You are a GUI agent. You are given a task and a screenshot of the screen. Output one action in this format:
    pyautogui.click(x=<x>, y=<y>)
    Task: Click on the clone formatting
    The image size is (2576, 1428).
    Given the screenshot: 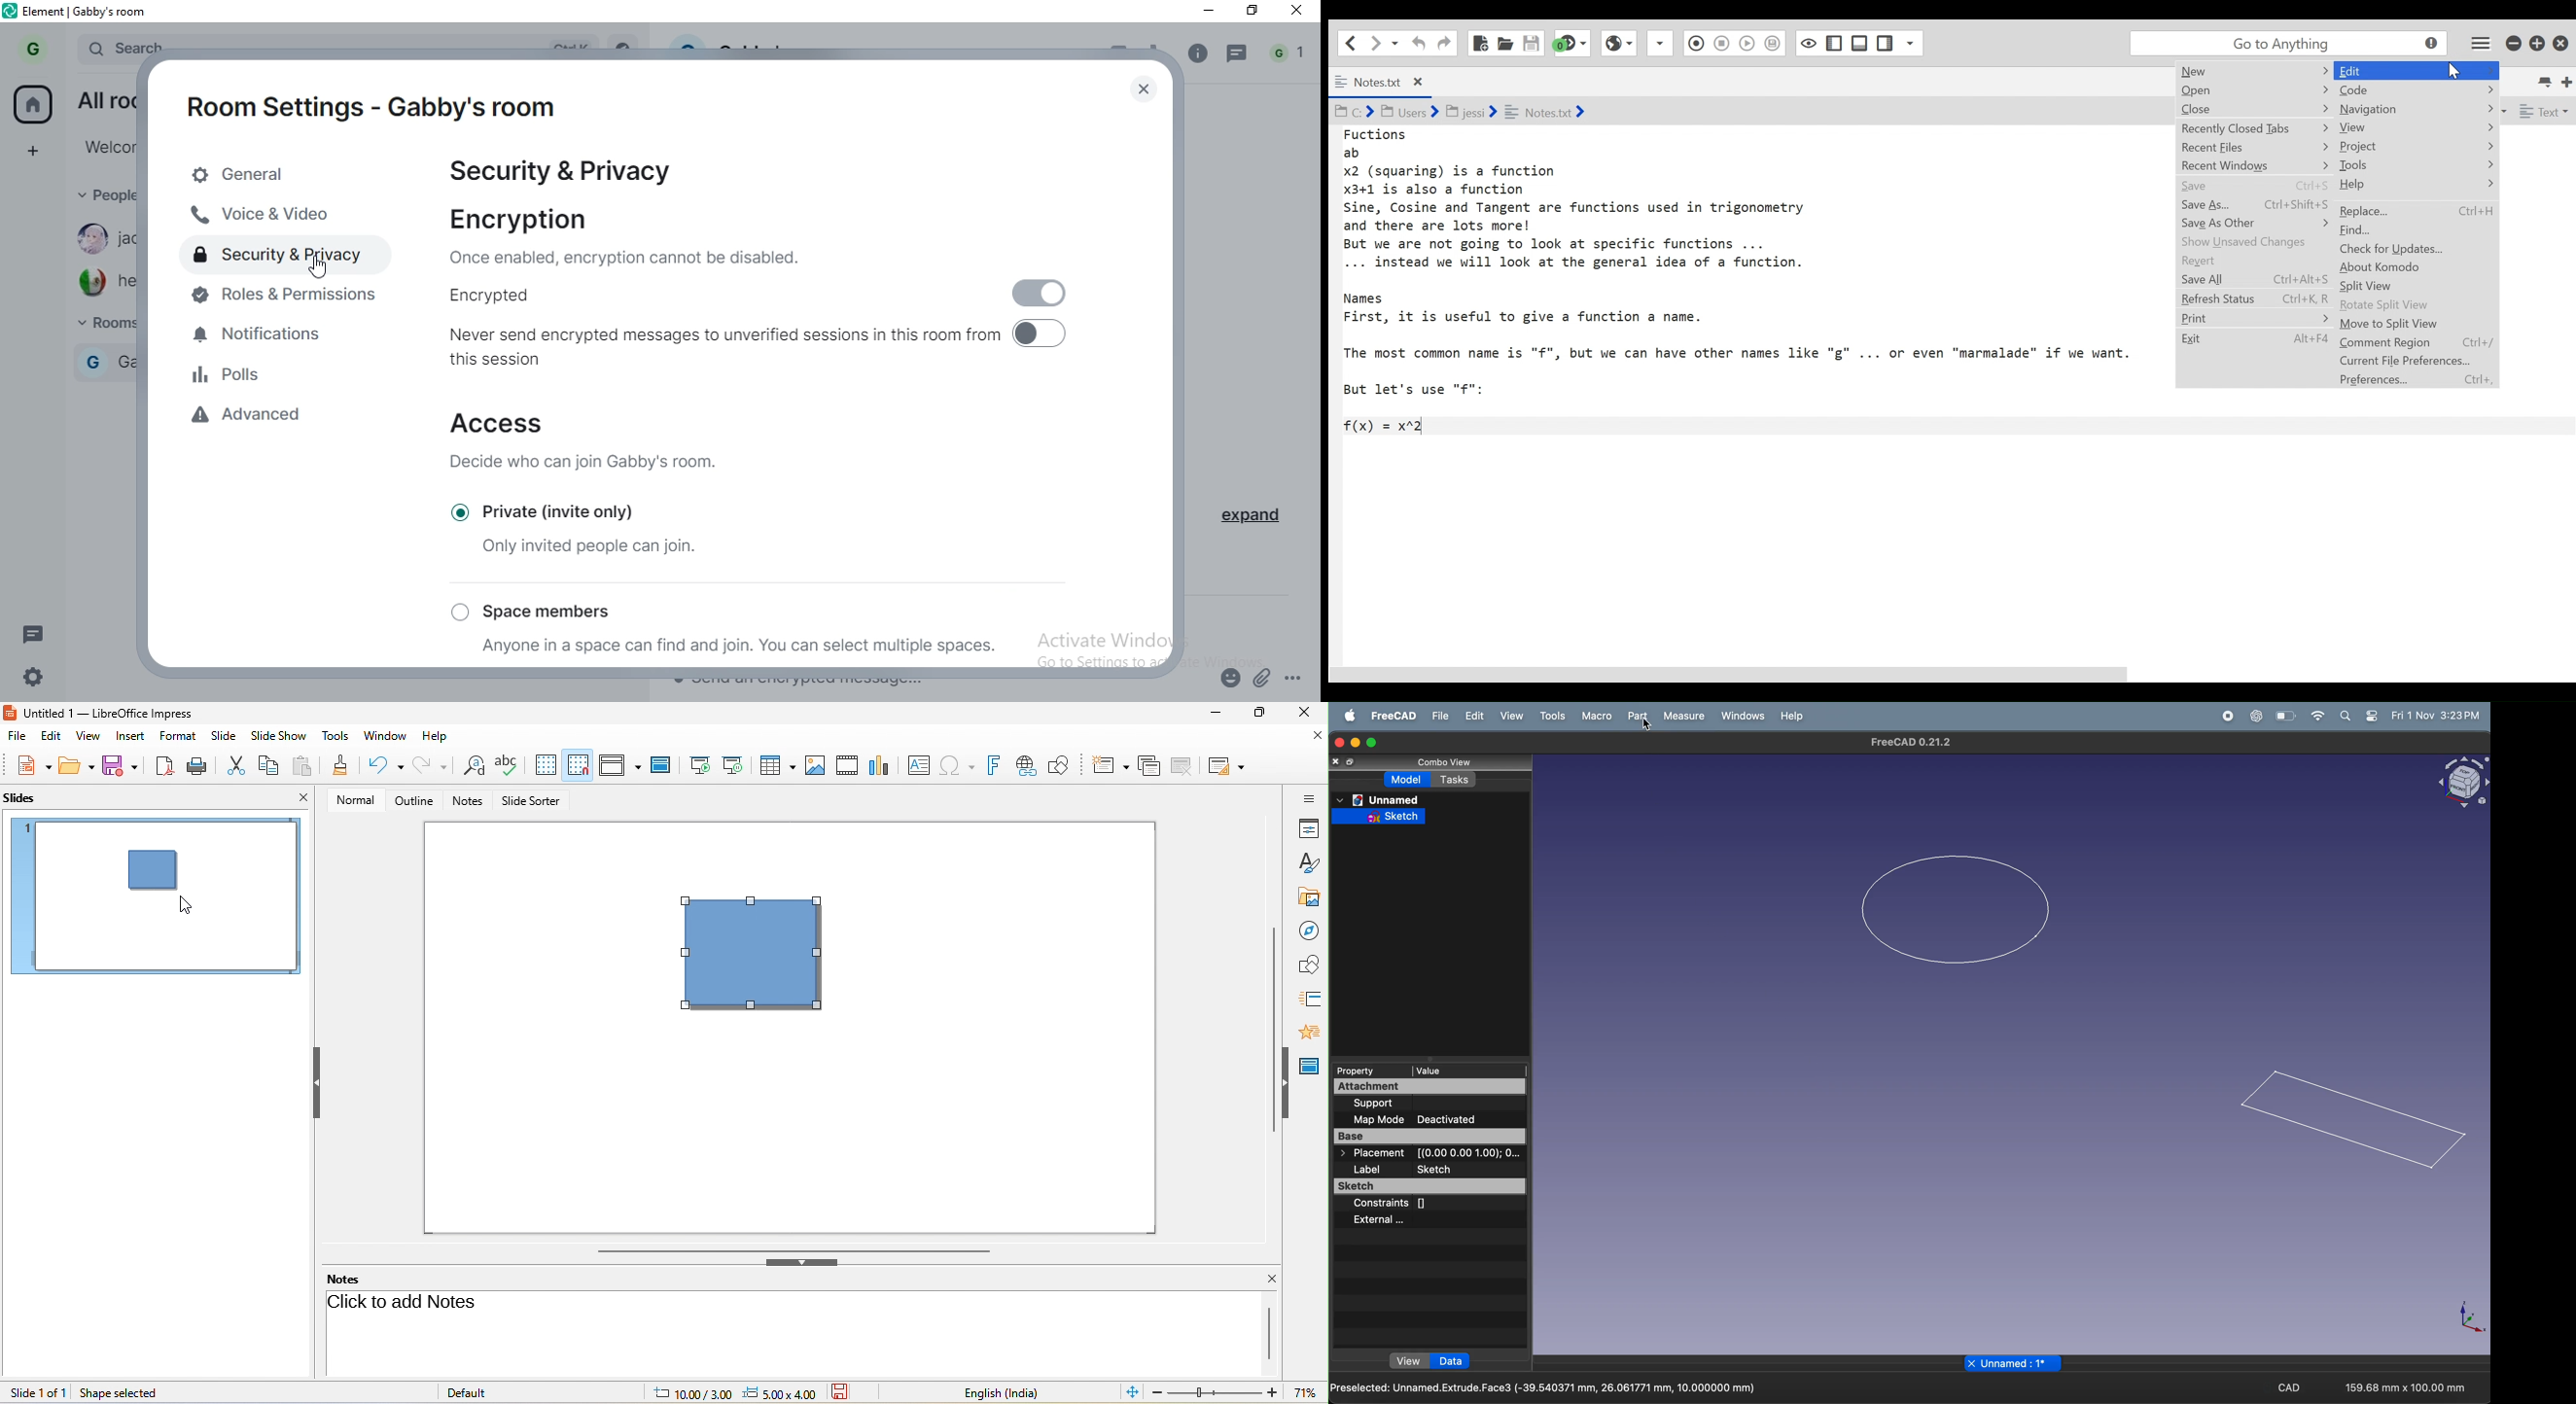 What is the action you would take?
    pyautogui.click(x=342, y=766)
    